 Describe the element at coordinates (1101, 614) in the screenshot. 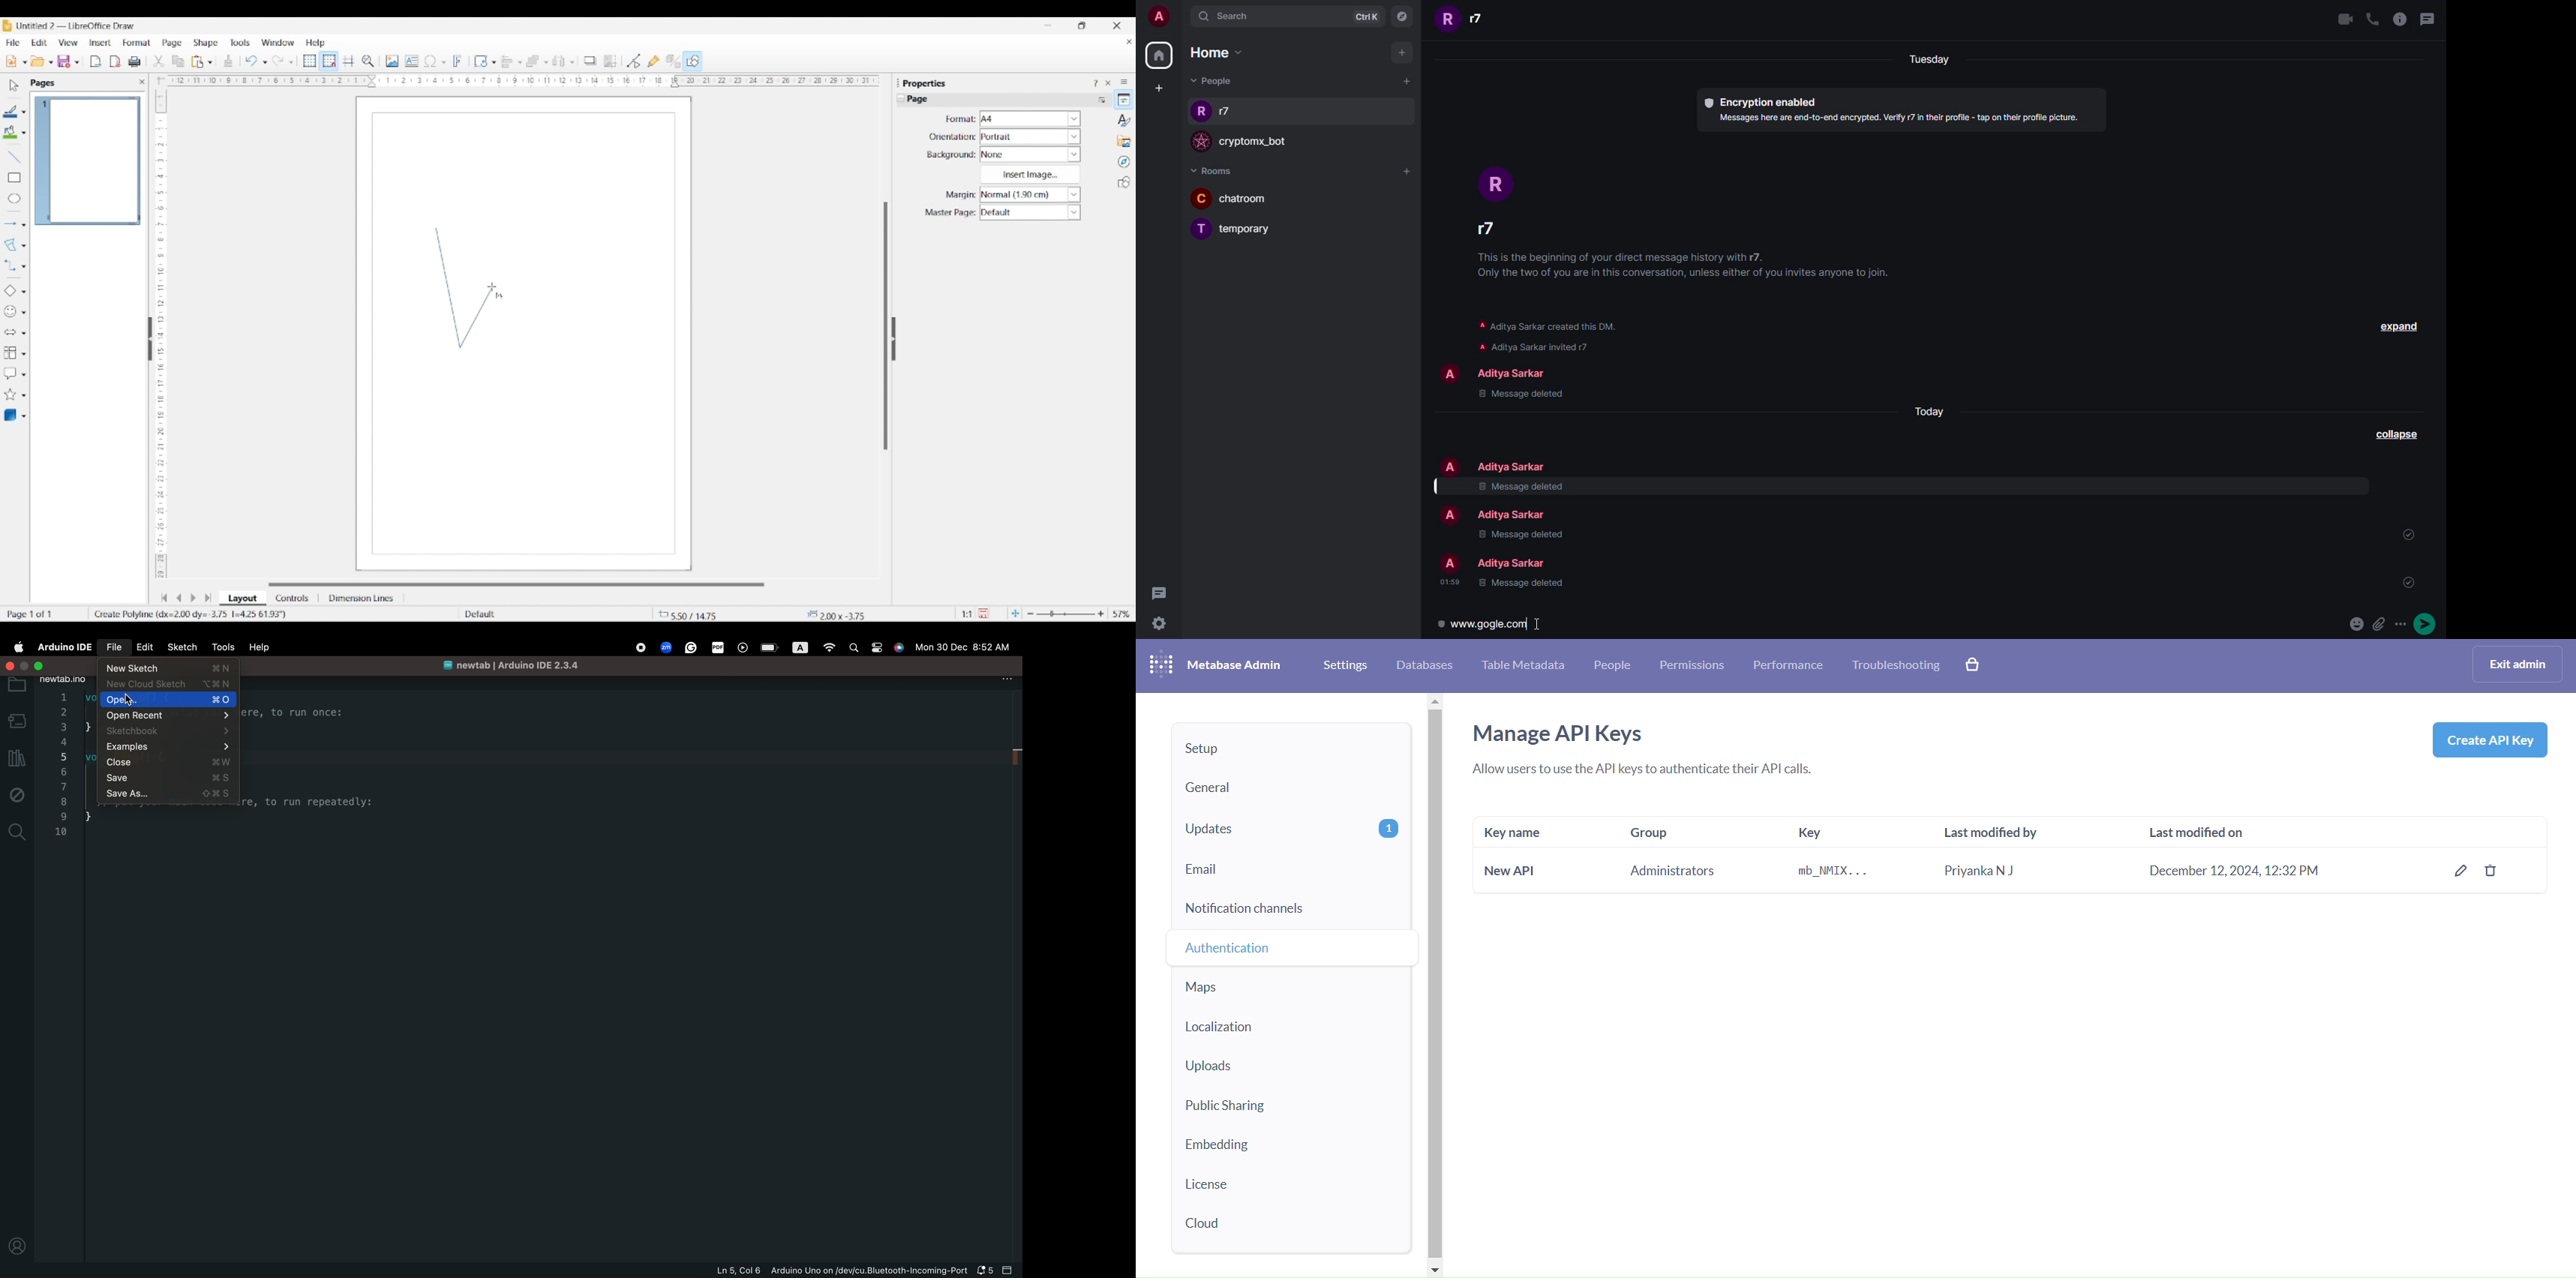

I see `Zoom in` at that location.